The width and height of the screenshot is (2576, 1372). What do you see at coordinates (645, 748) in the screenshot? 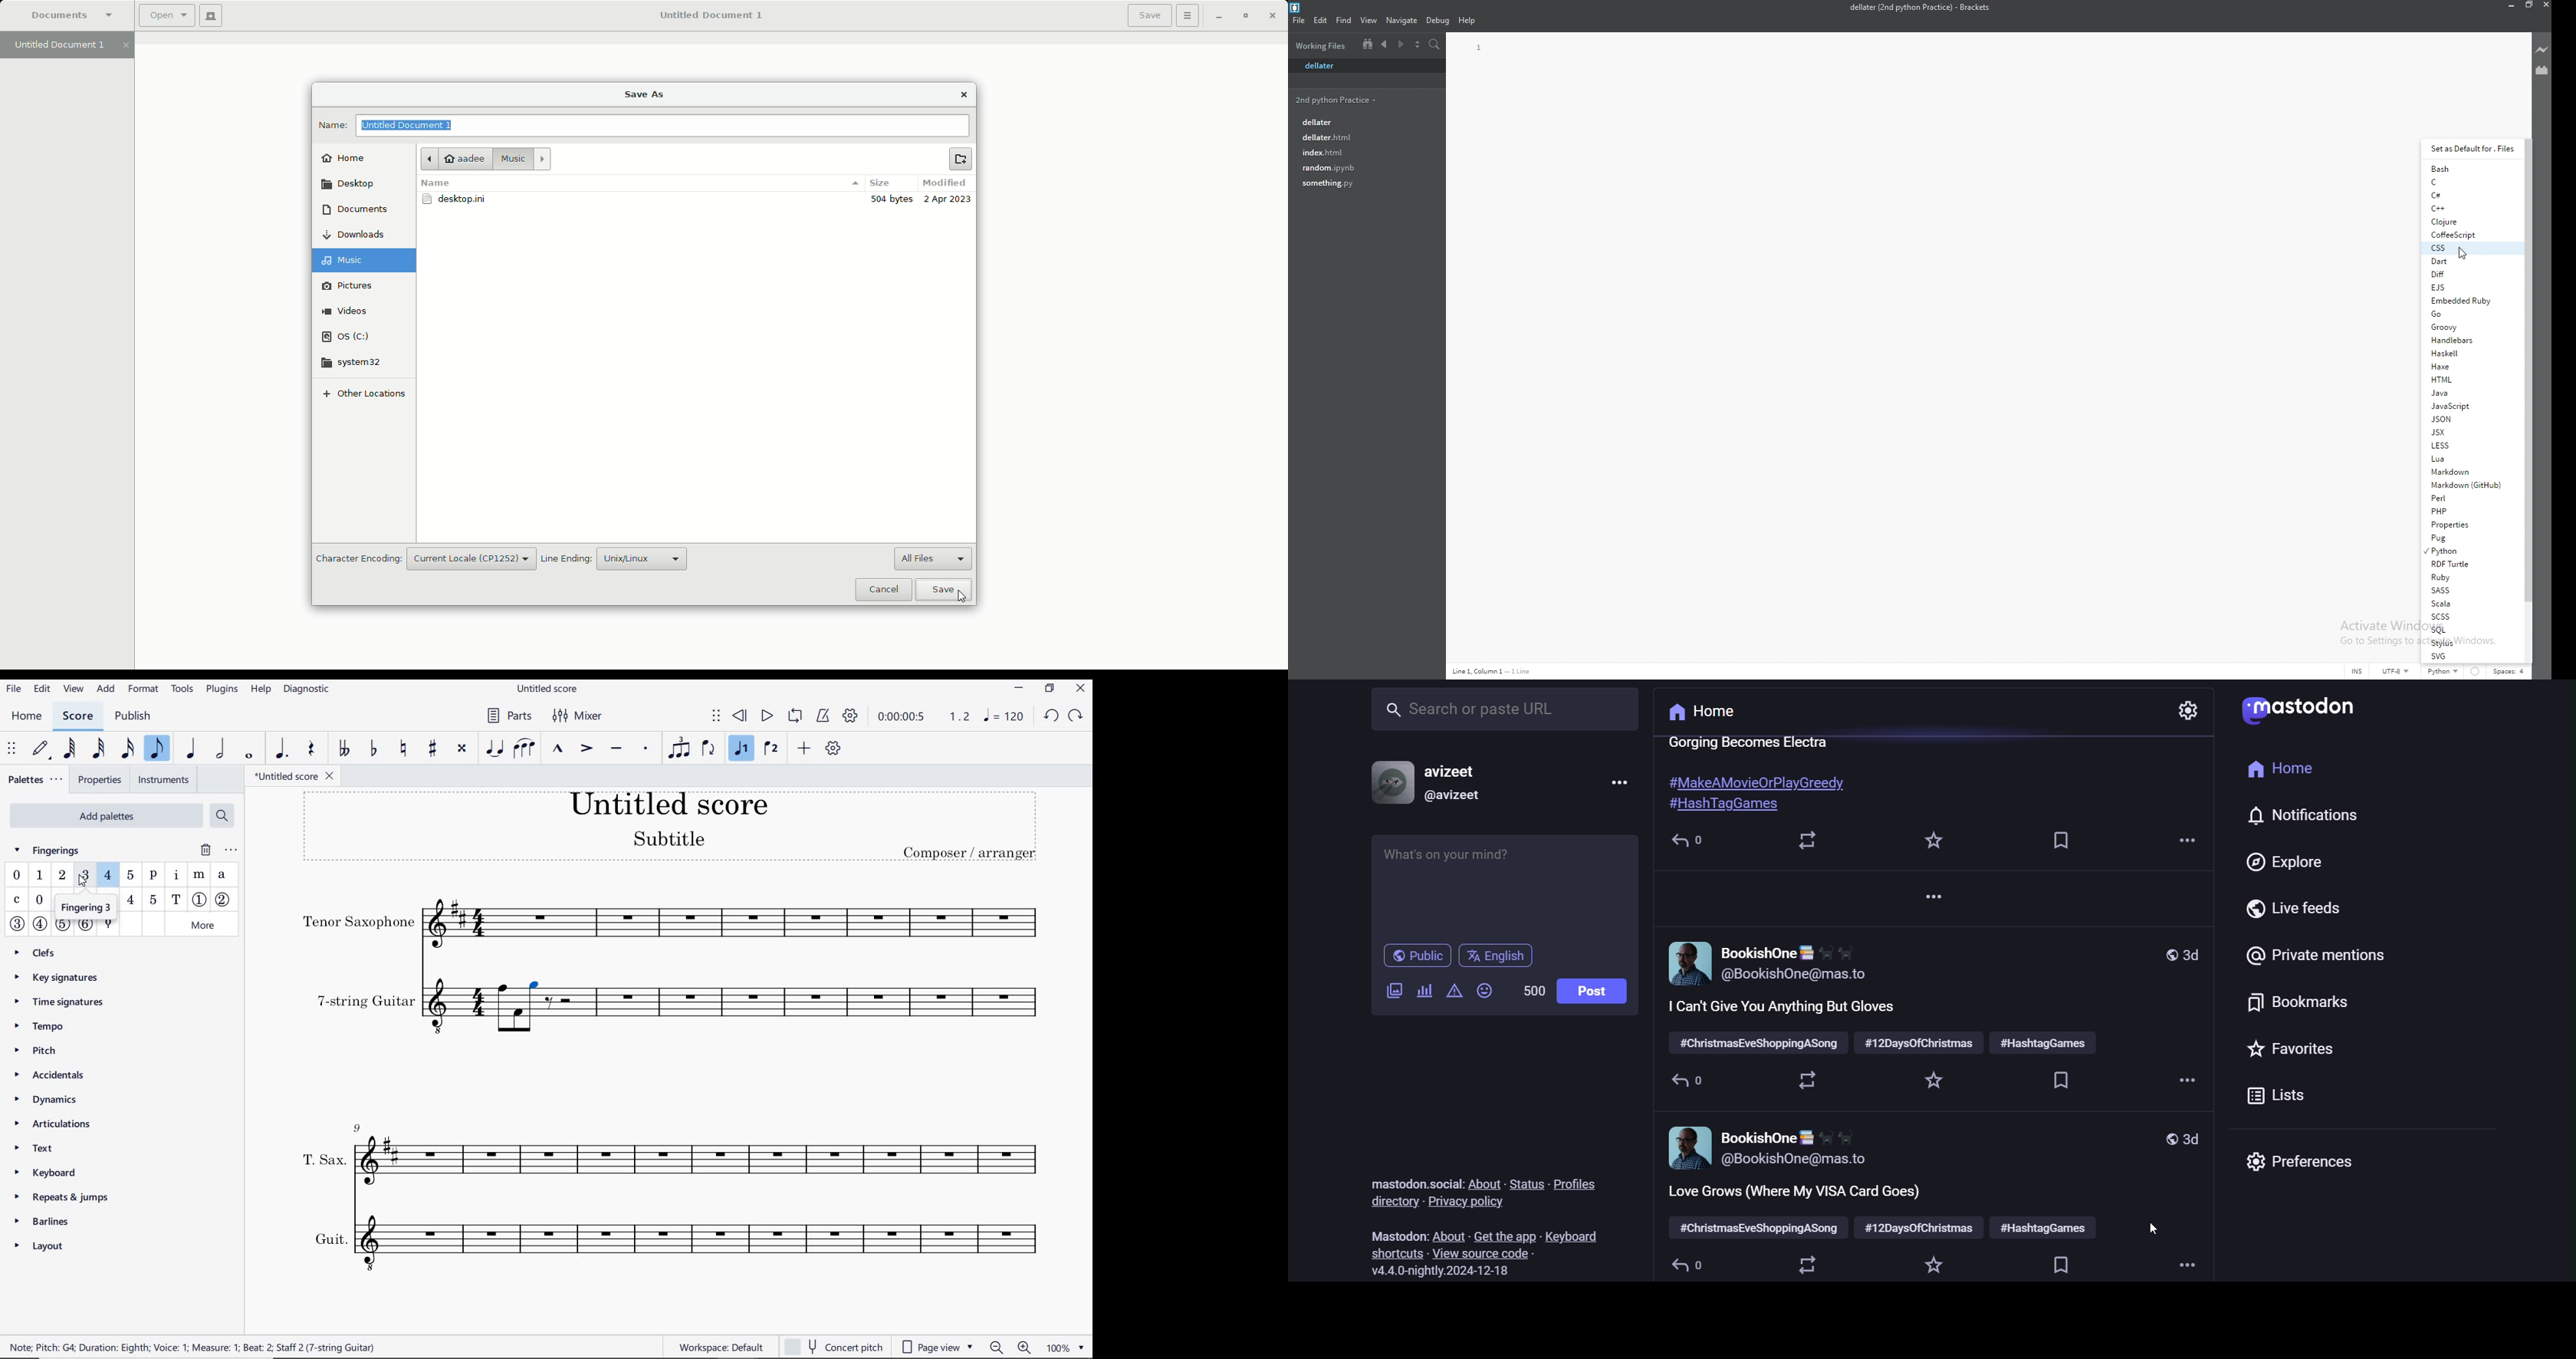
I see `STACCATO` at bounding box center [645, 748].